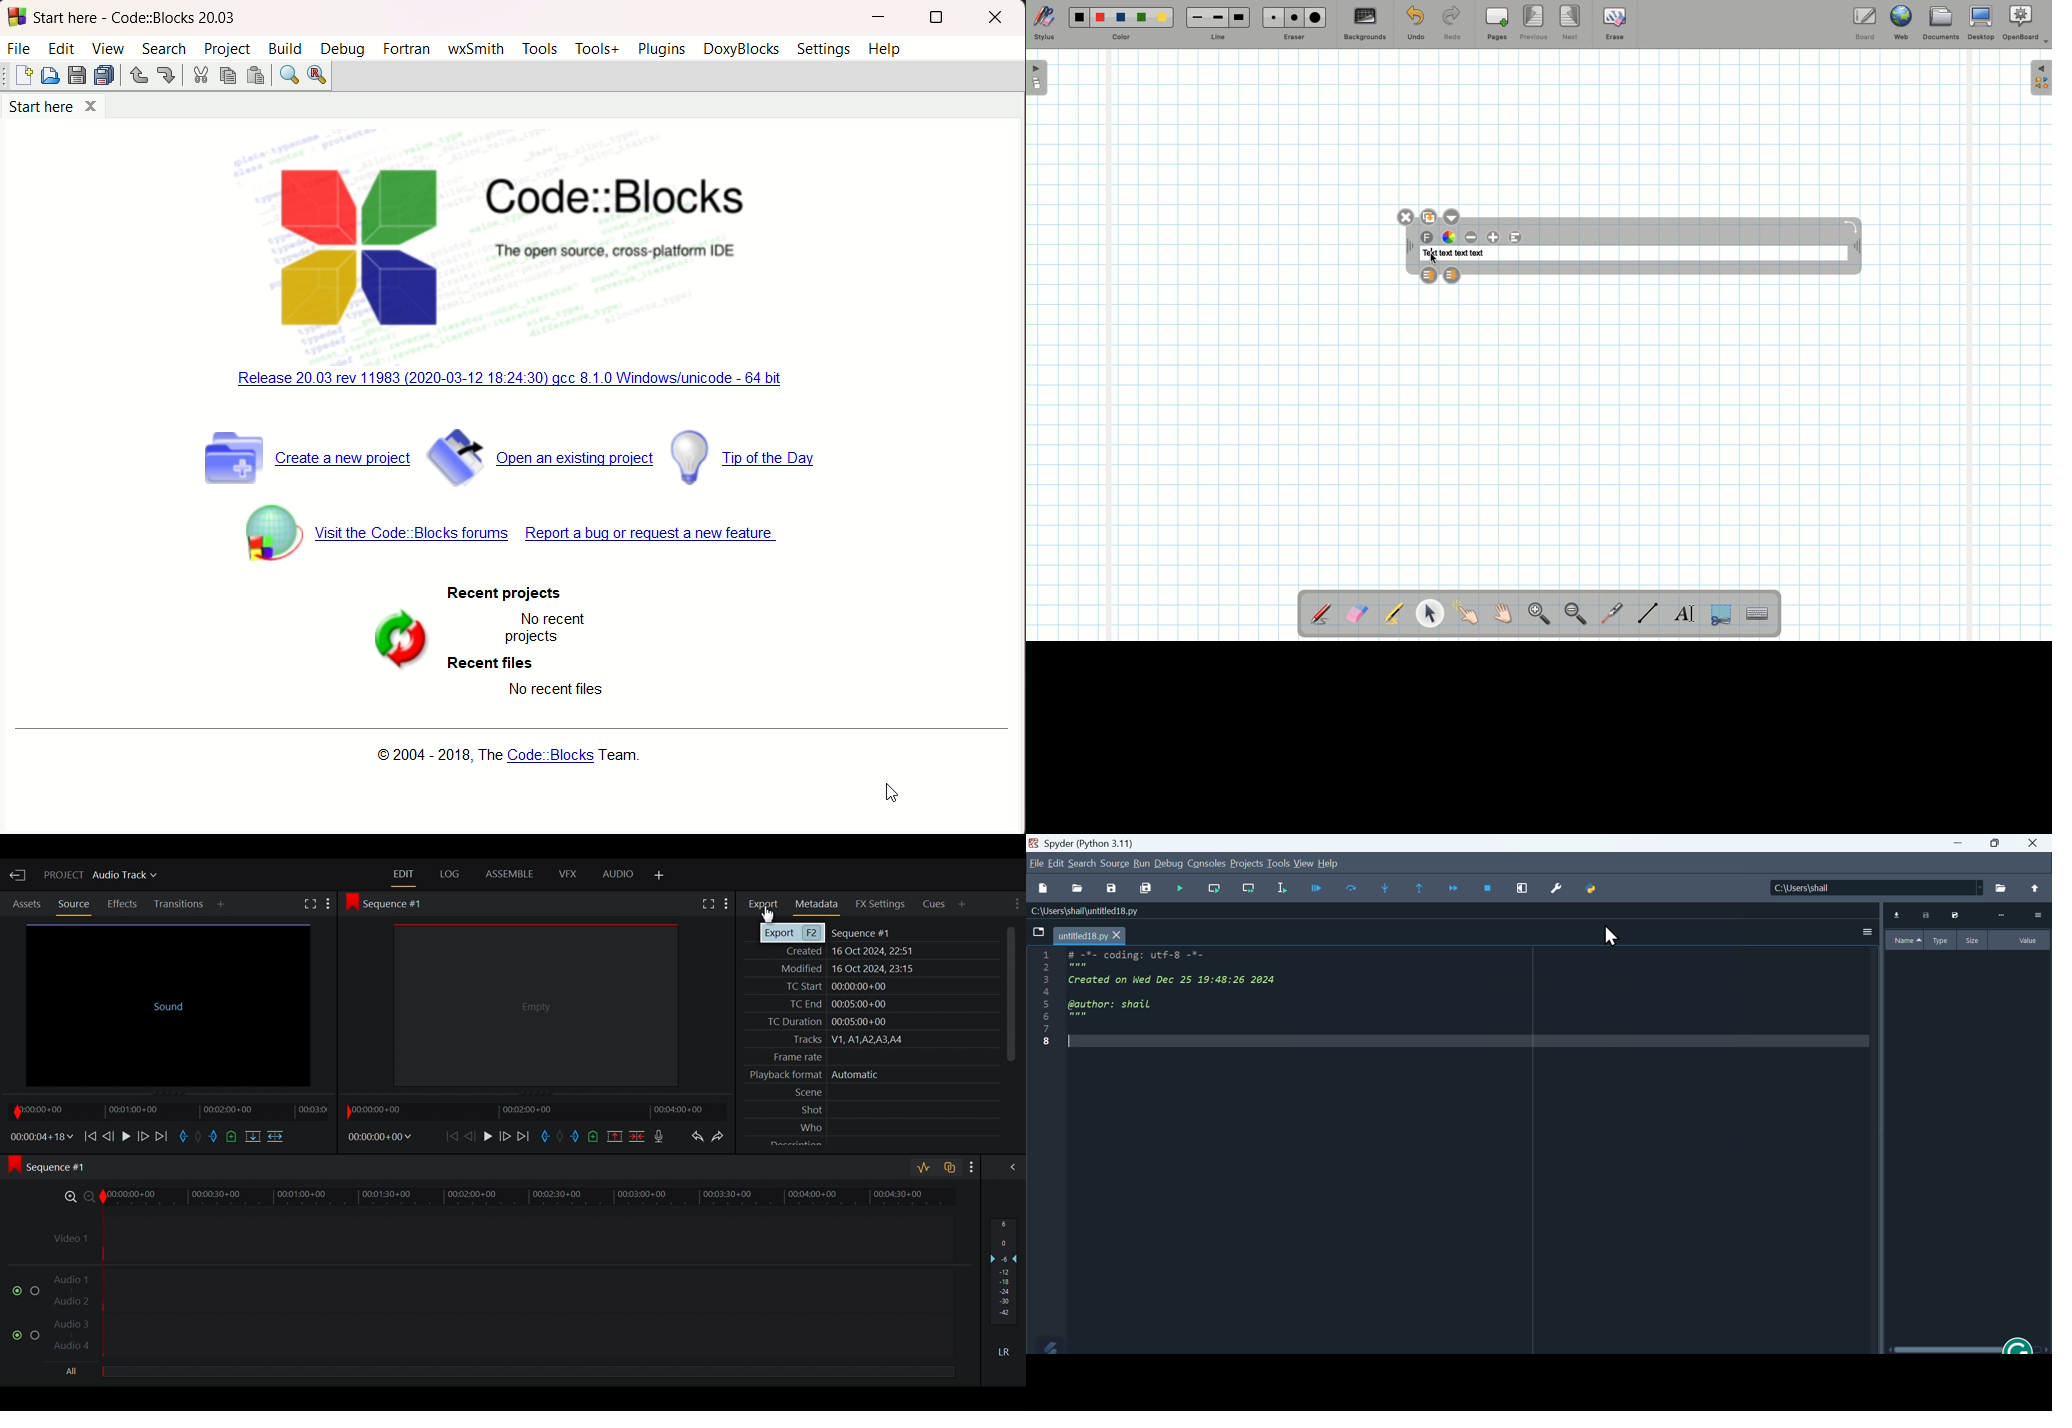  I want to click on Run selection, so click(1280, 889).